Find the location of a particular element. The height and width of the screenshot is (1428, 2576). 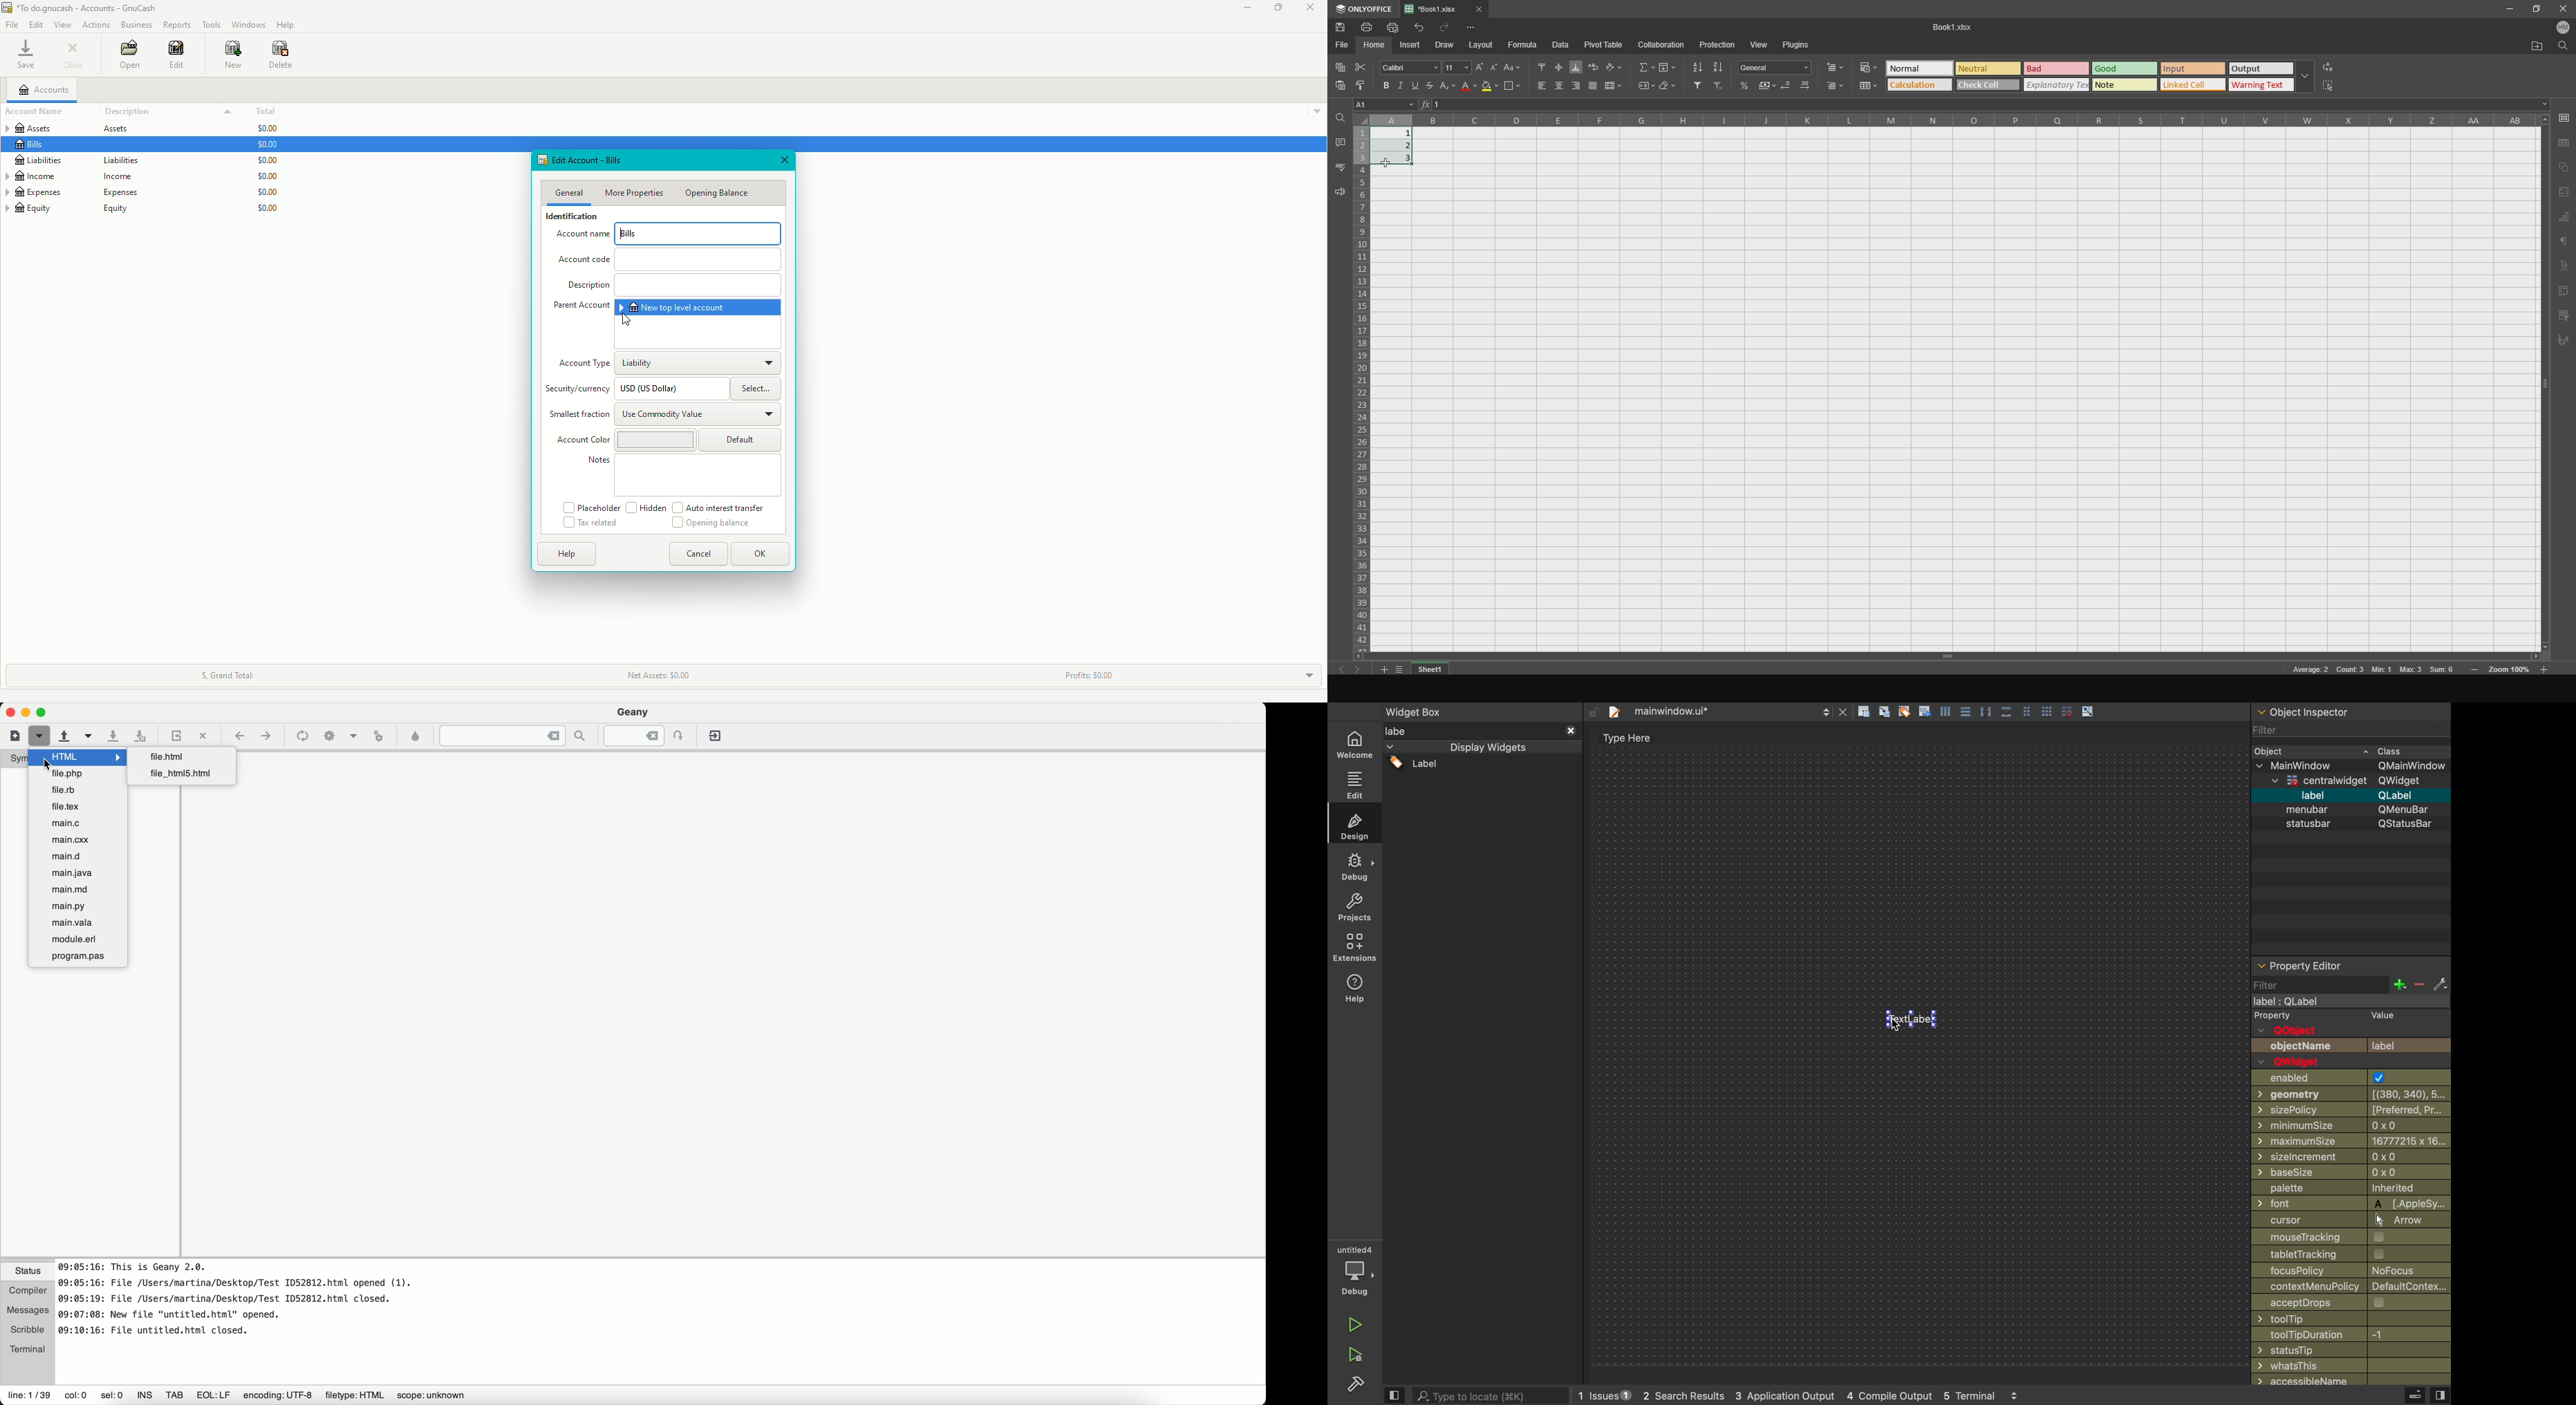

merge and center is located at coordinates (1616, 87).